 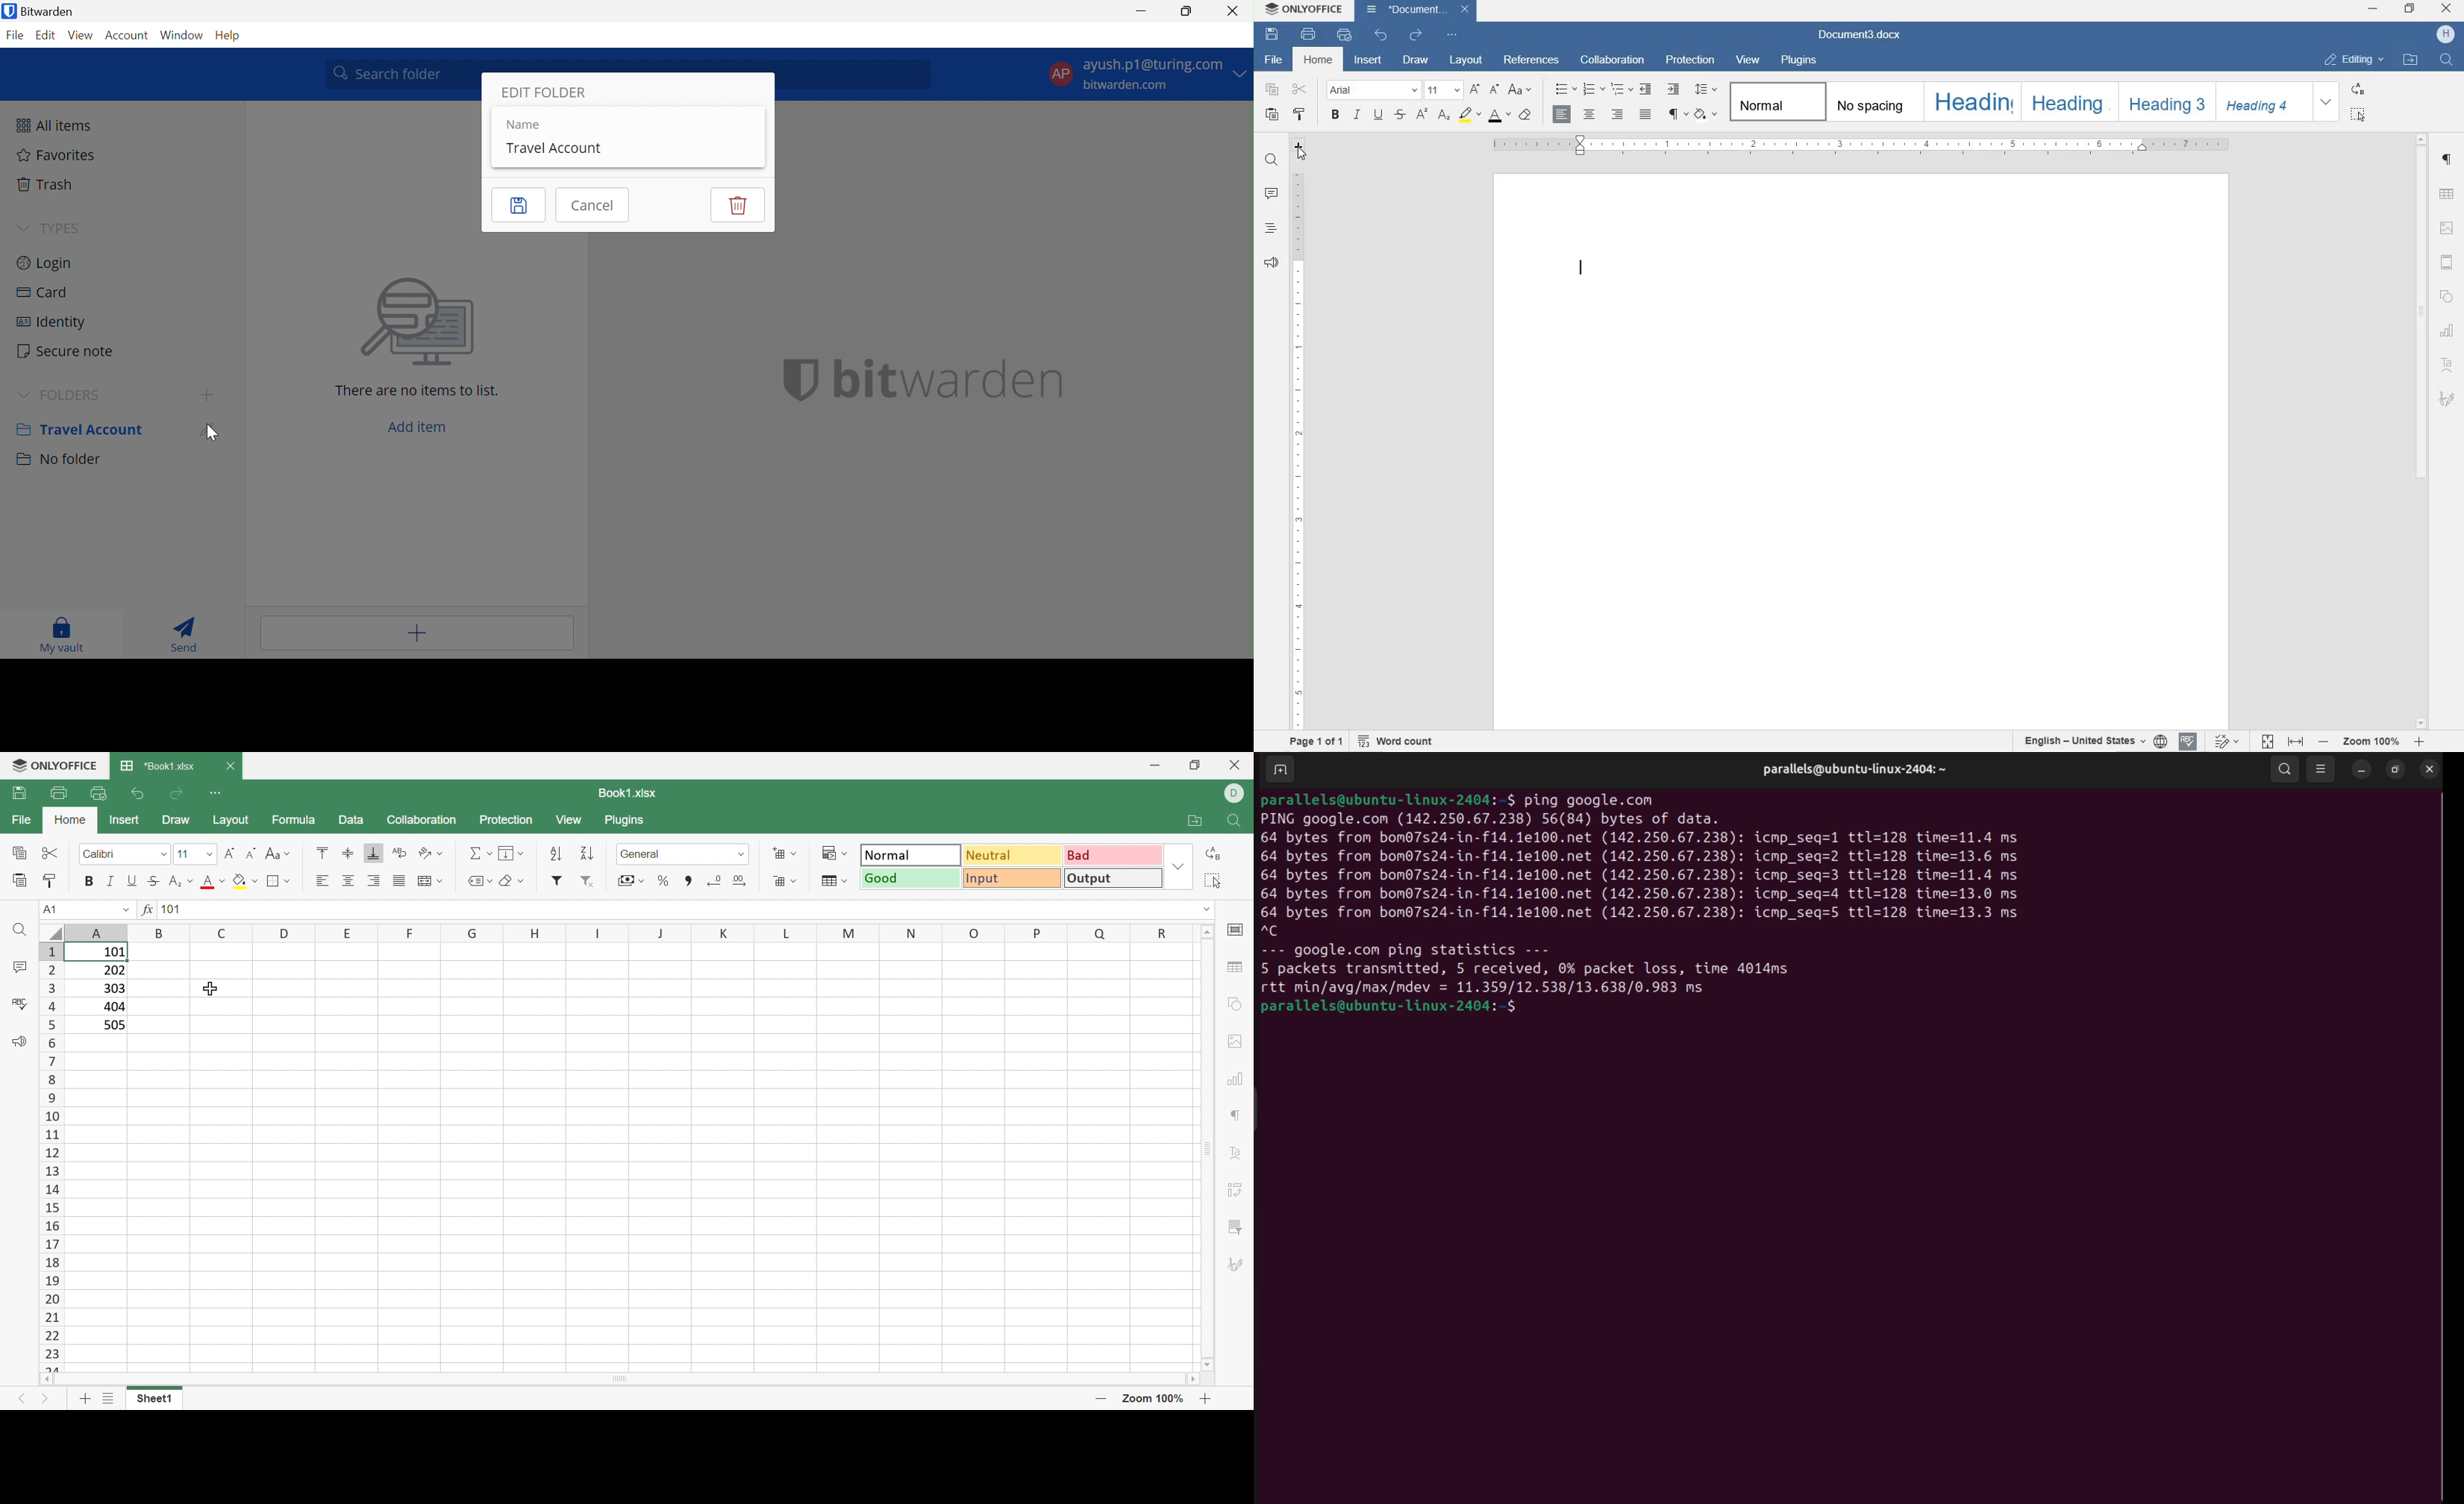 I want to click on EXPAND FORMATTING STYLE, so click(x=2327, y=102).